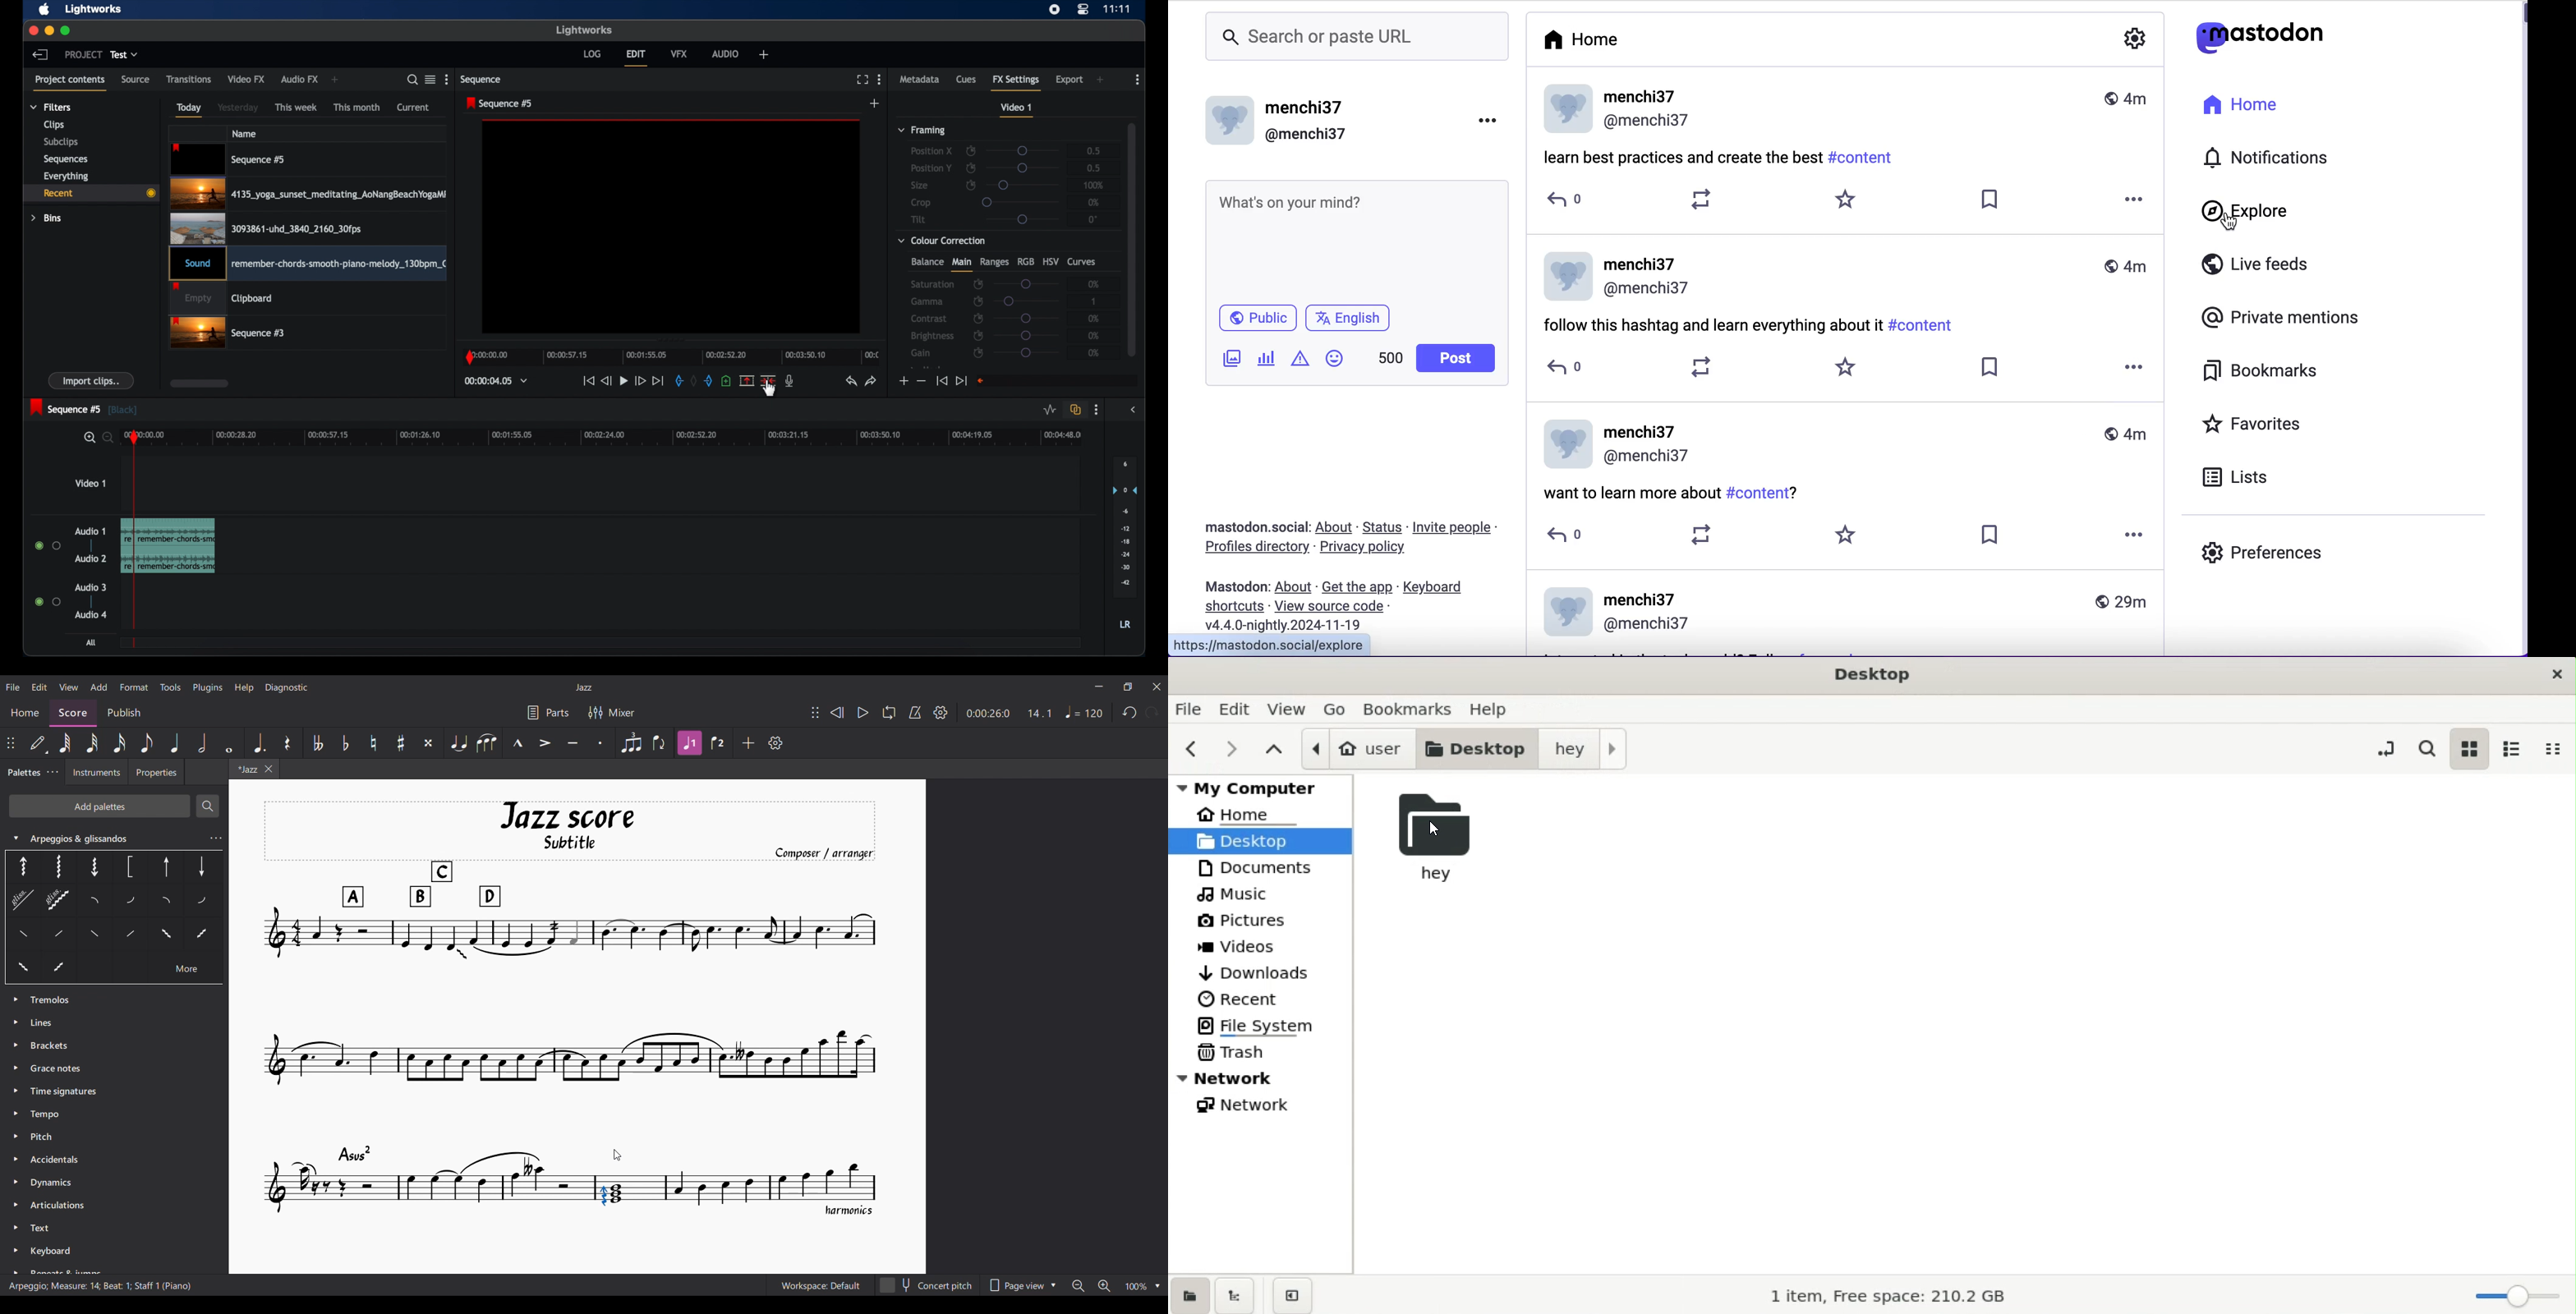  I want to click on Page view options, so click(1023, 1285).